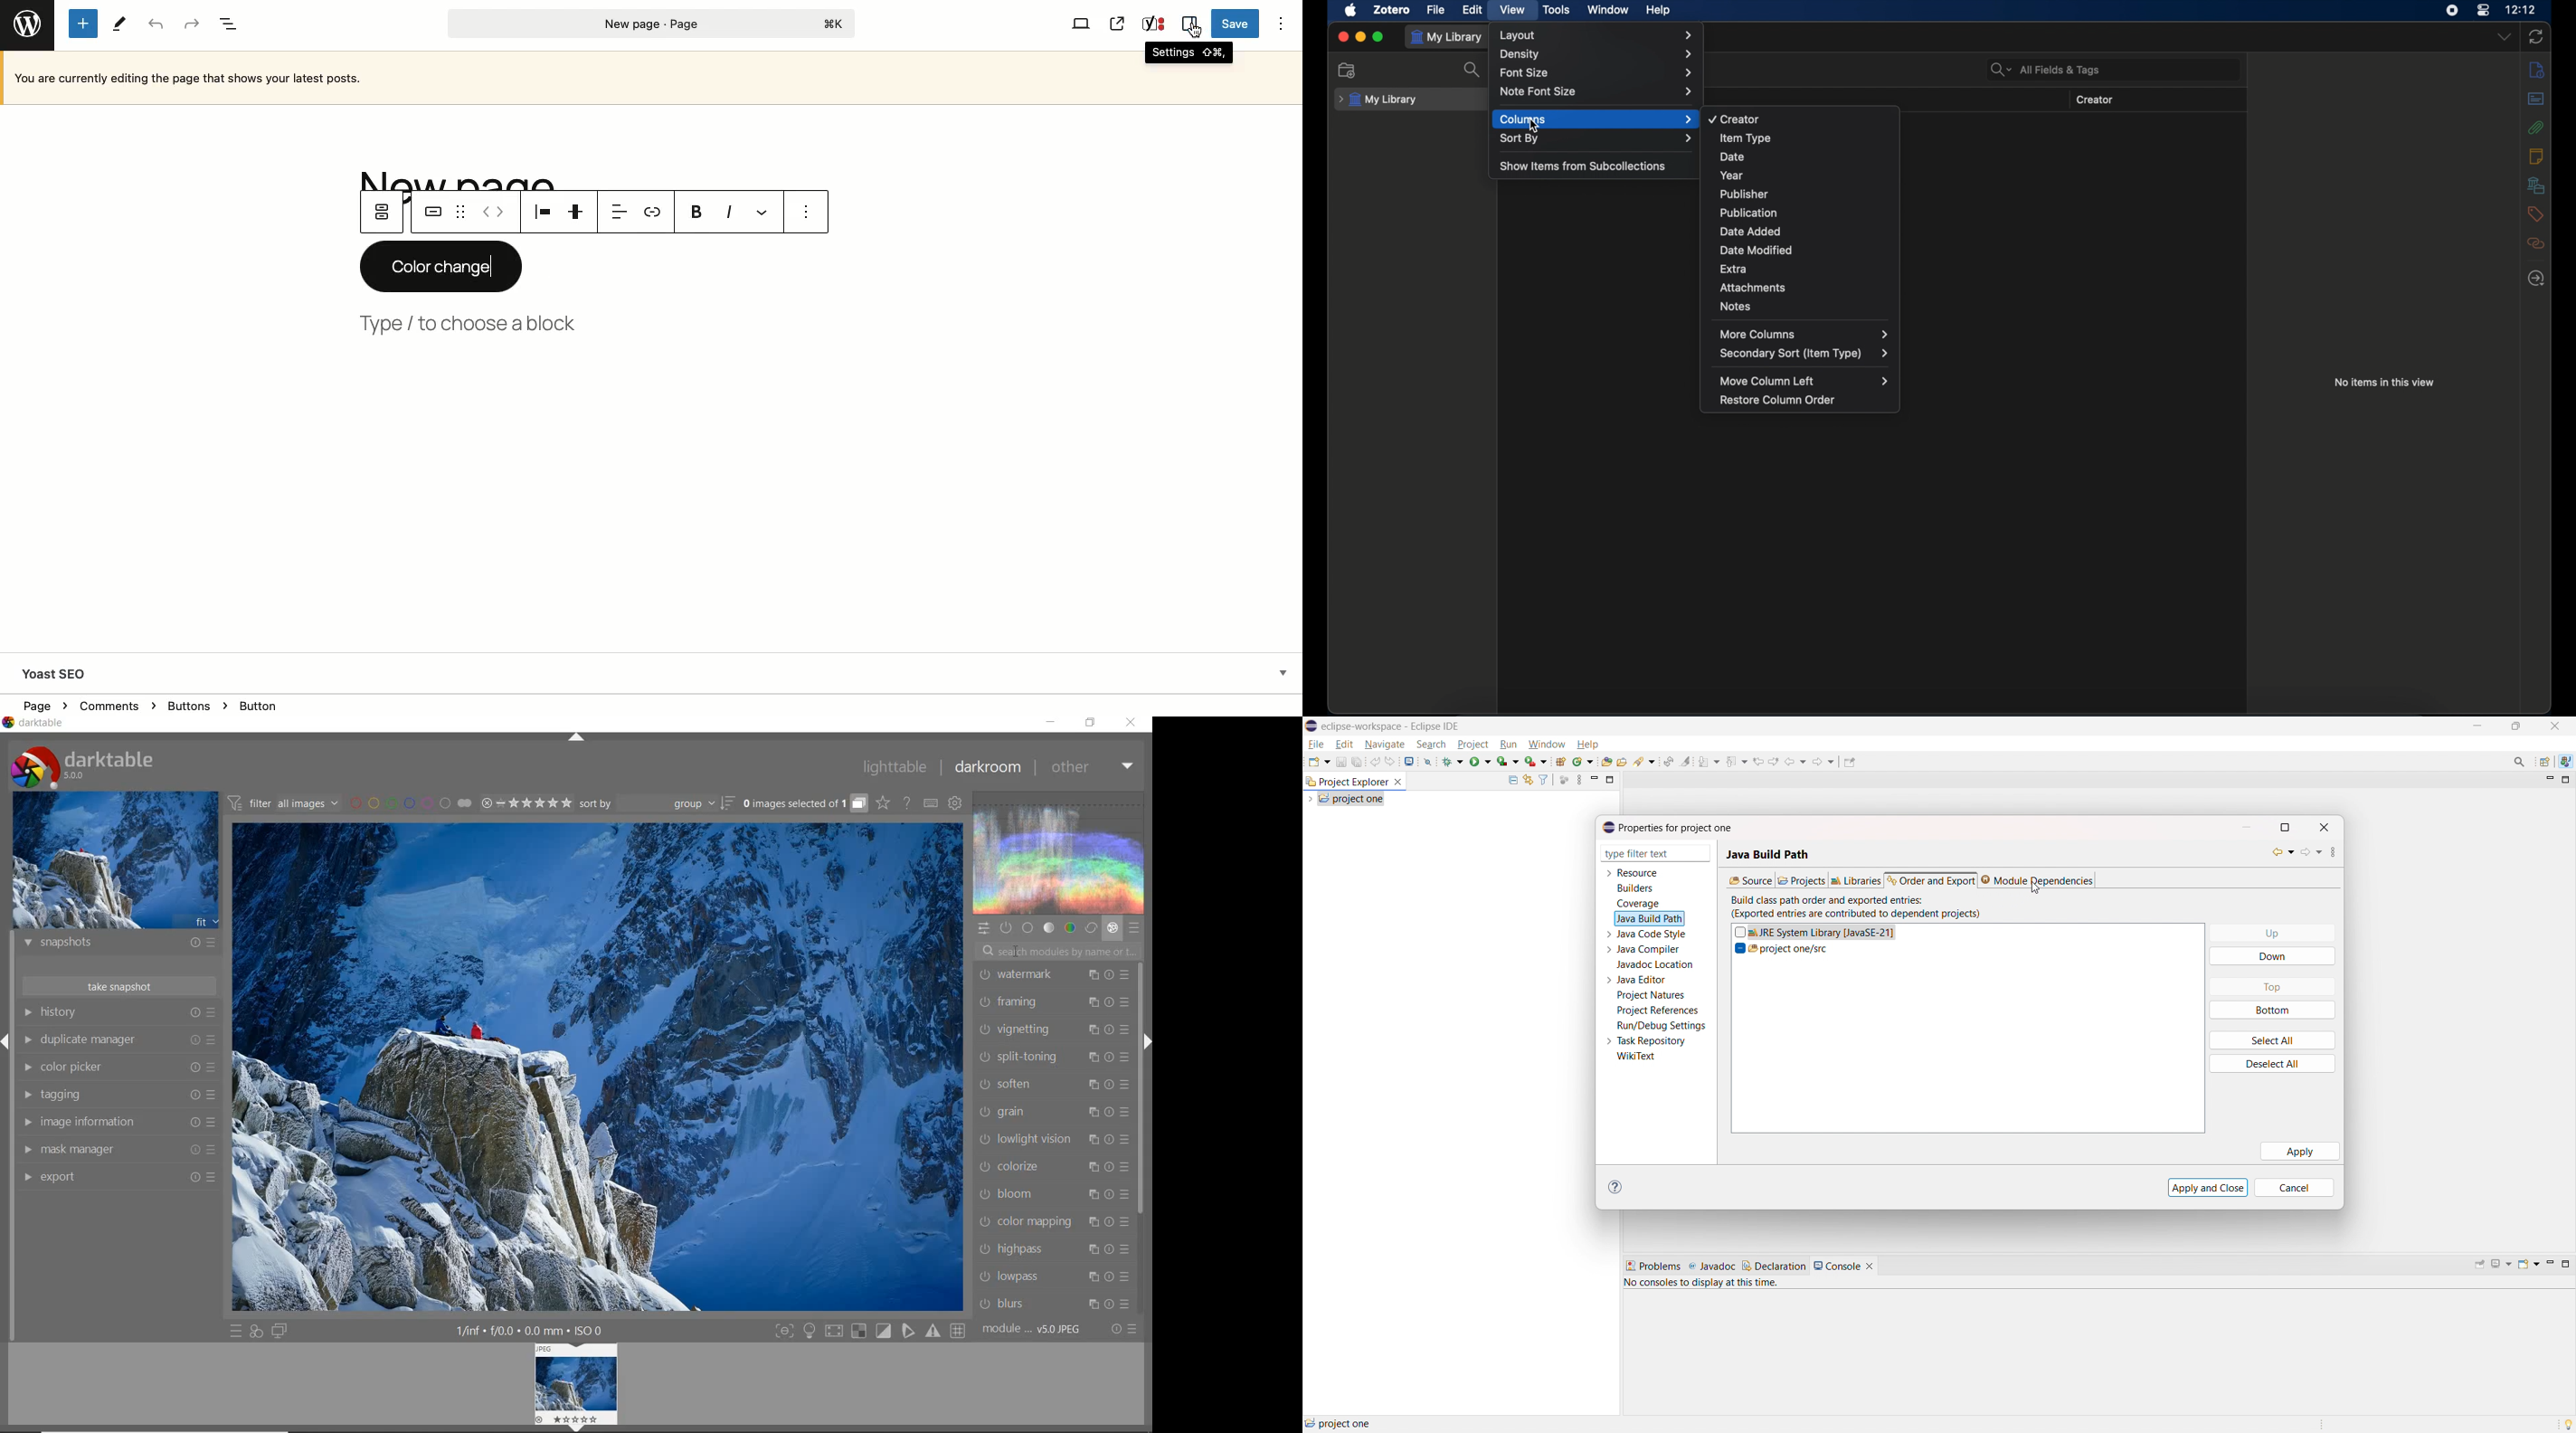 This screenshot has width=2576, height=1456. What do you see at coordinates (2537, 71) in the screenshot?
I see `info` at bounding box center [2537, 71].